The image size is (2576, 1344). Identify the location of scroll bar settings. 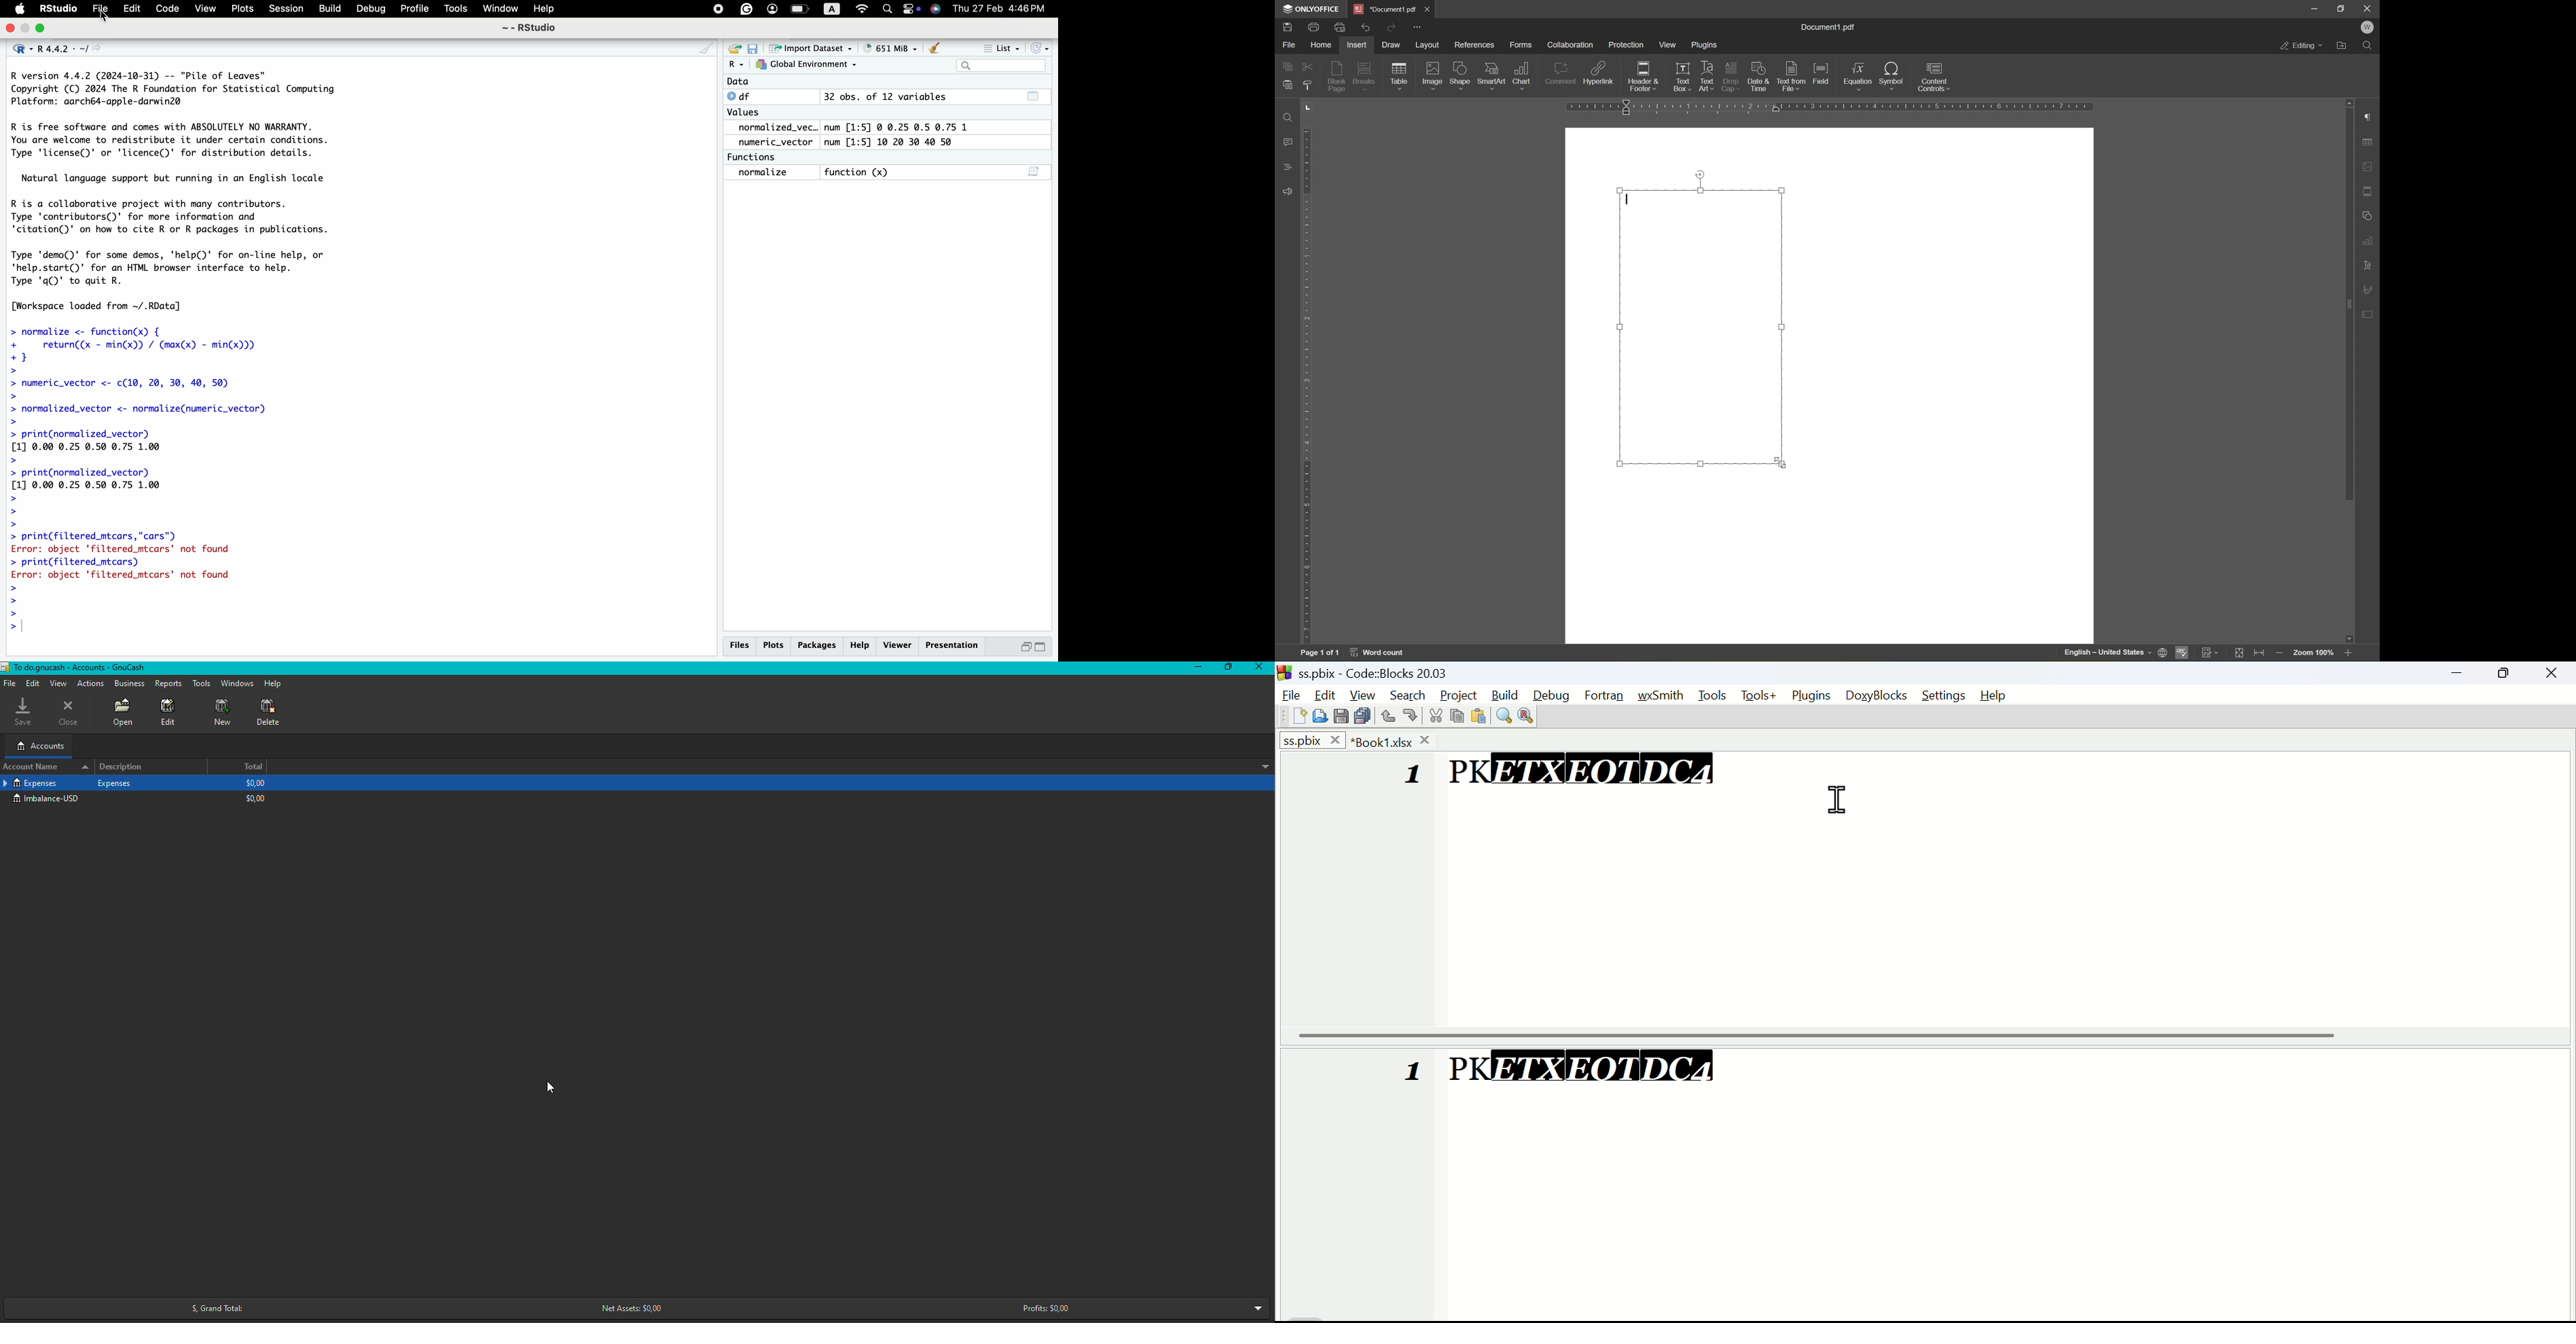
(2349, 299).